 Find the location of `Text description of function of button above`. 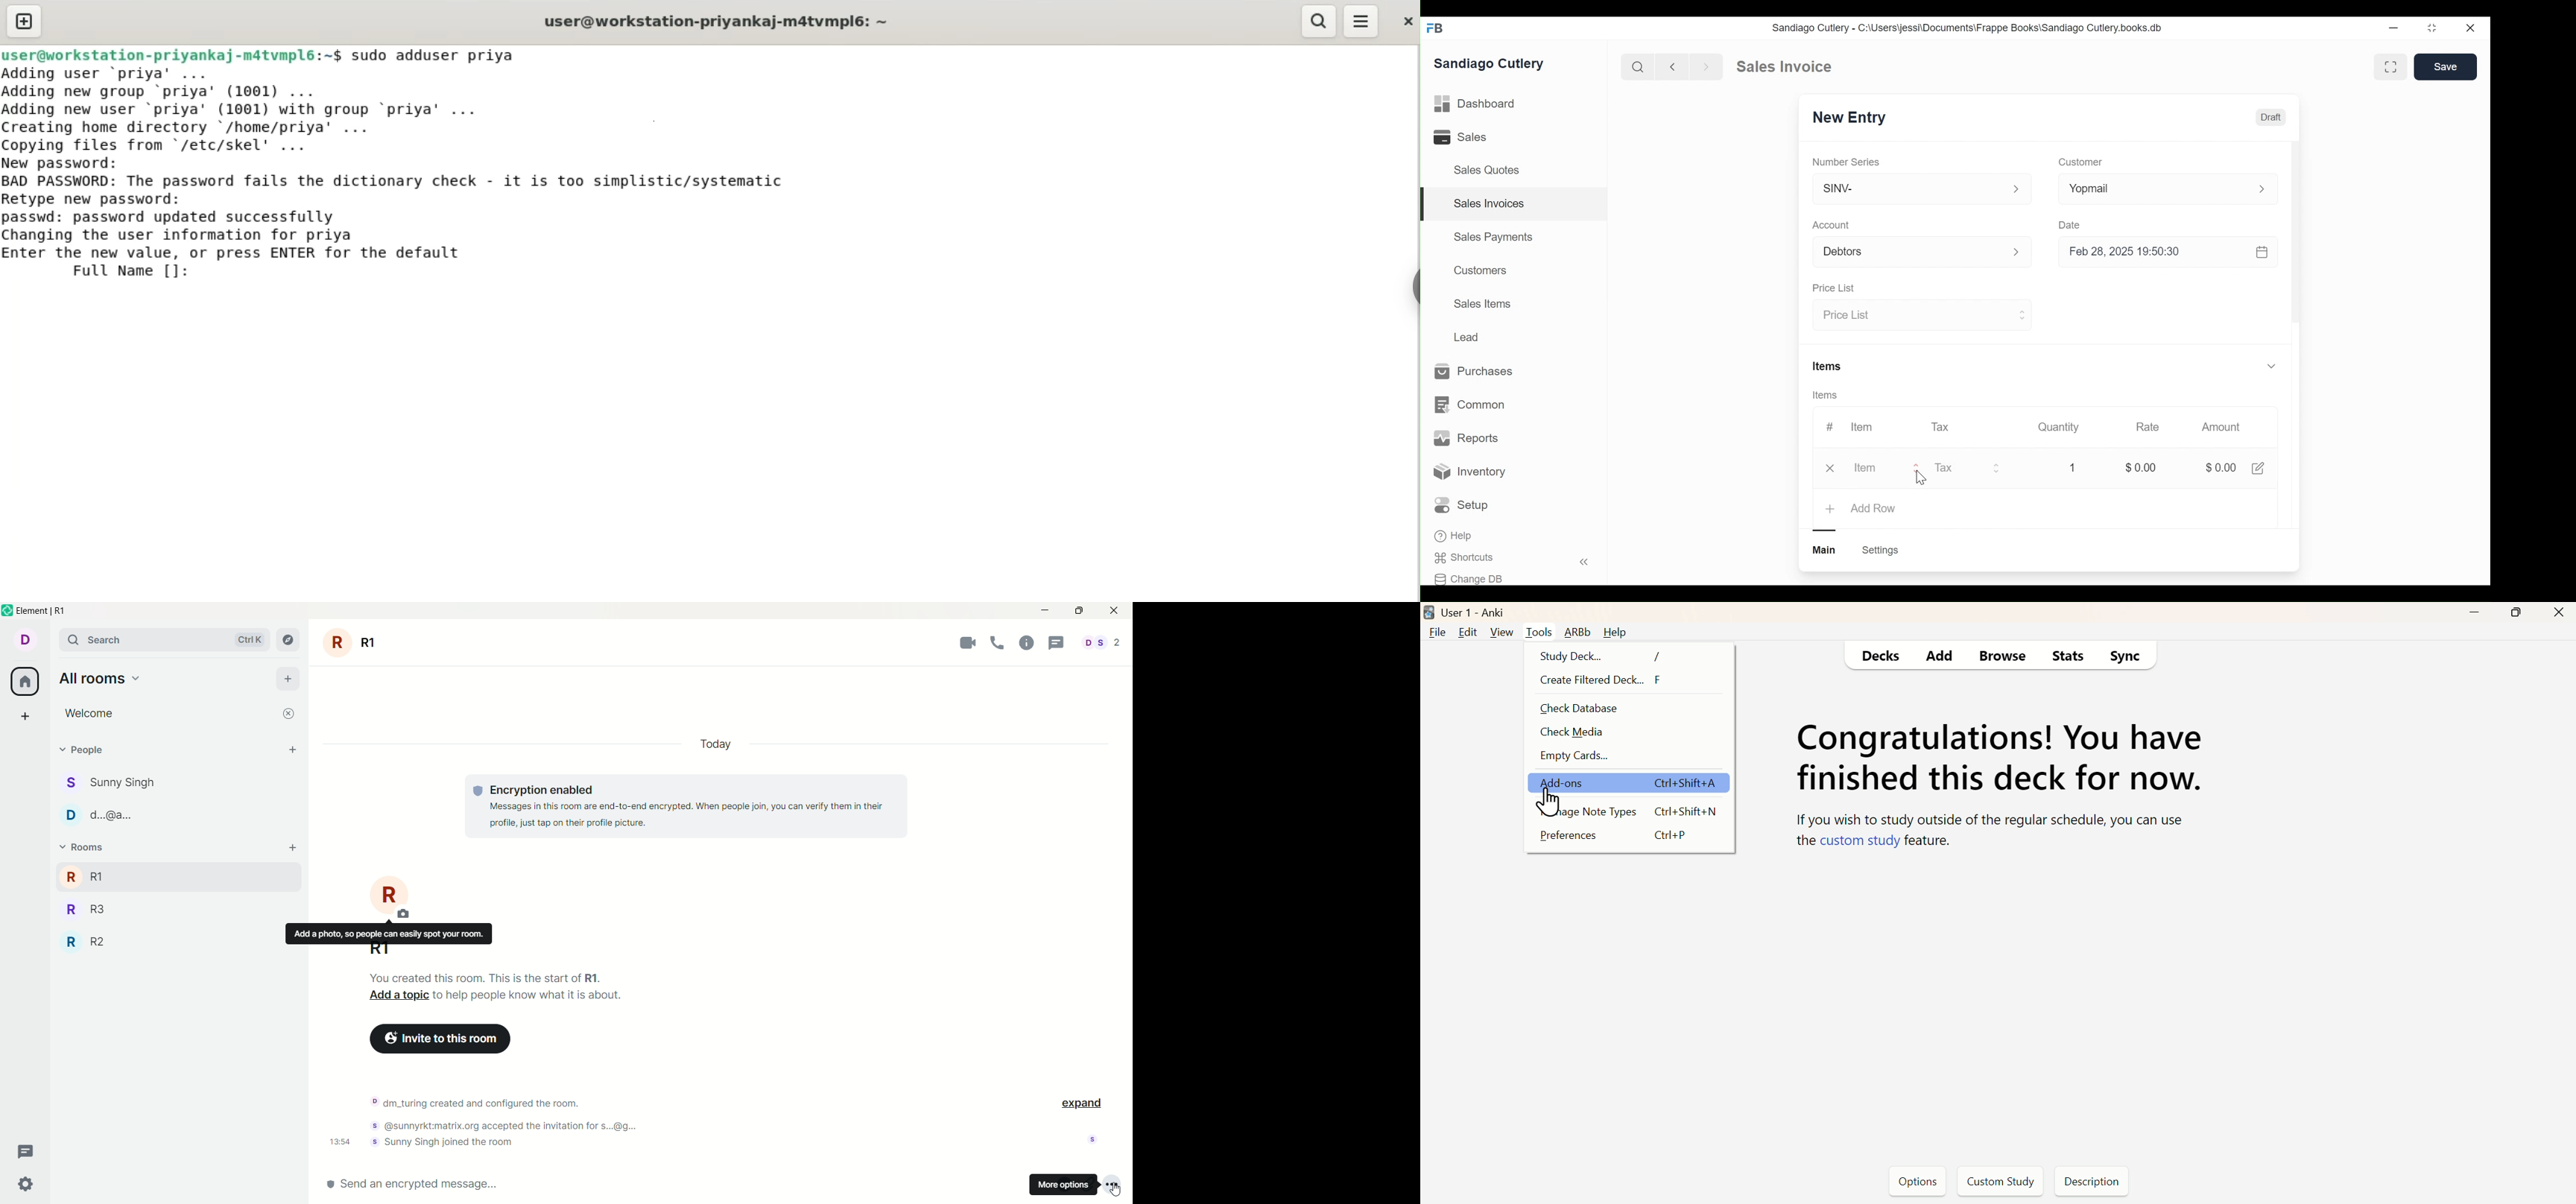

Text description of function of button above is located at coordinates (389, 933).